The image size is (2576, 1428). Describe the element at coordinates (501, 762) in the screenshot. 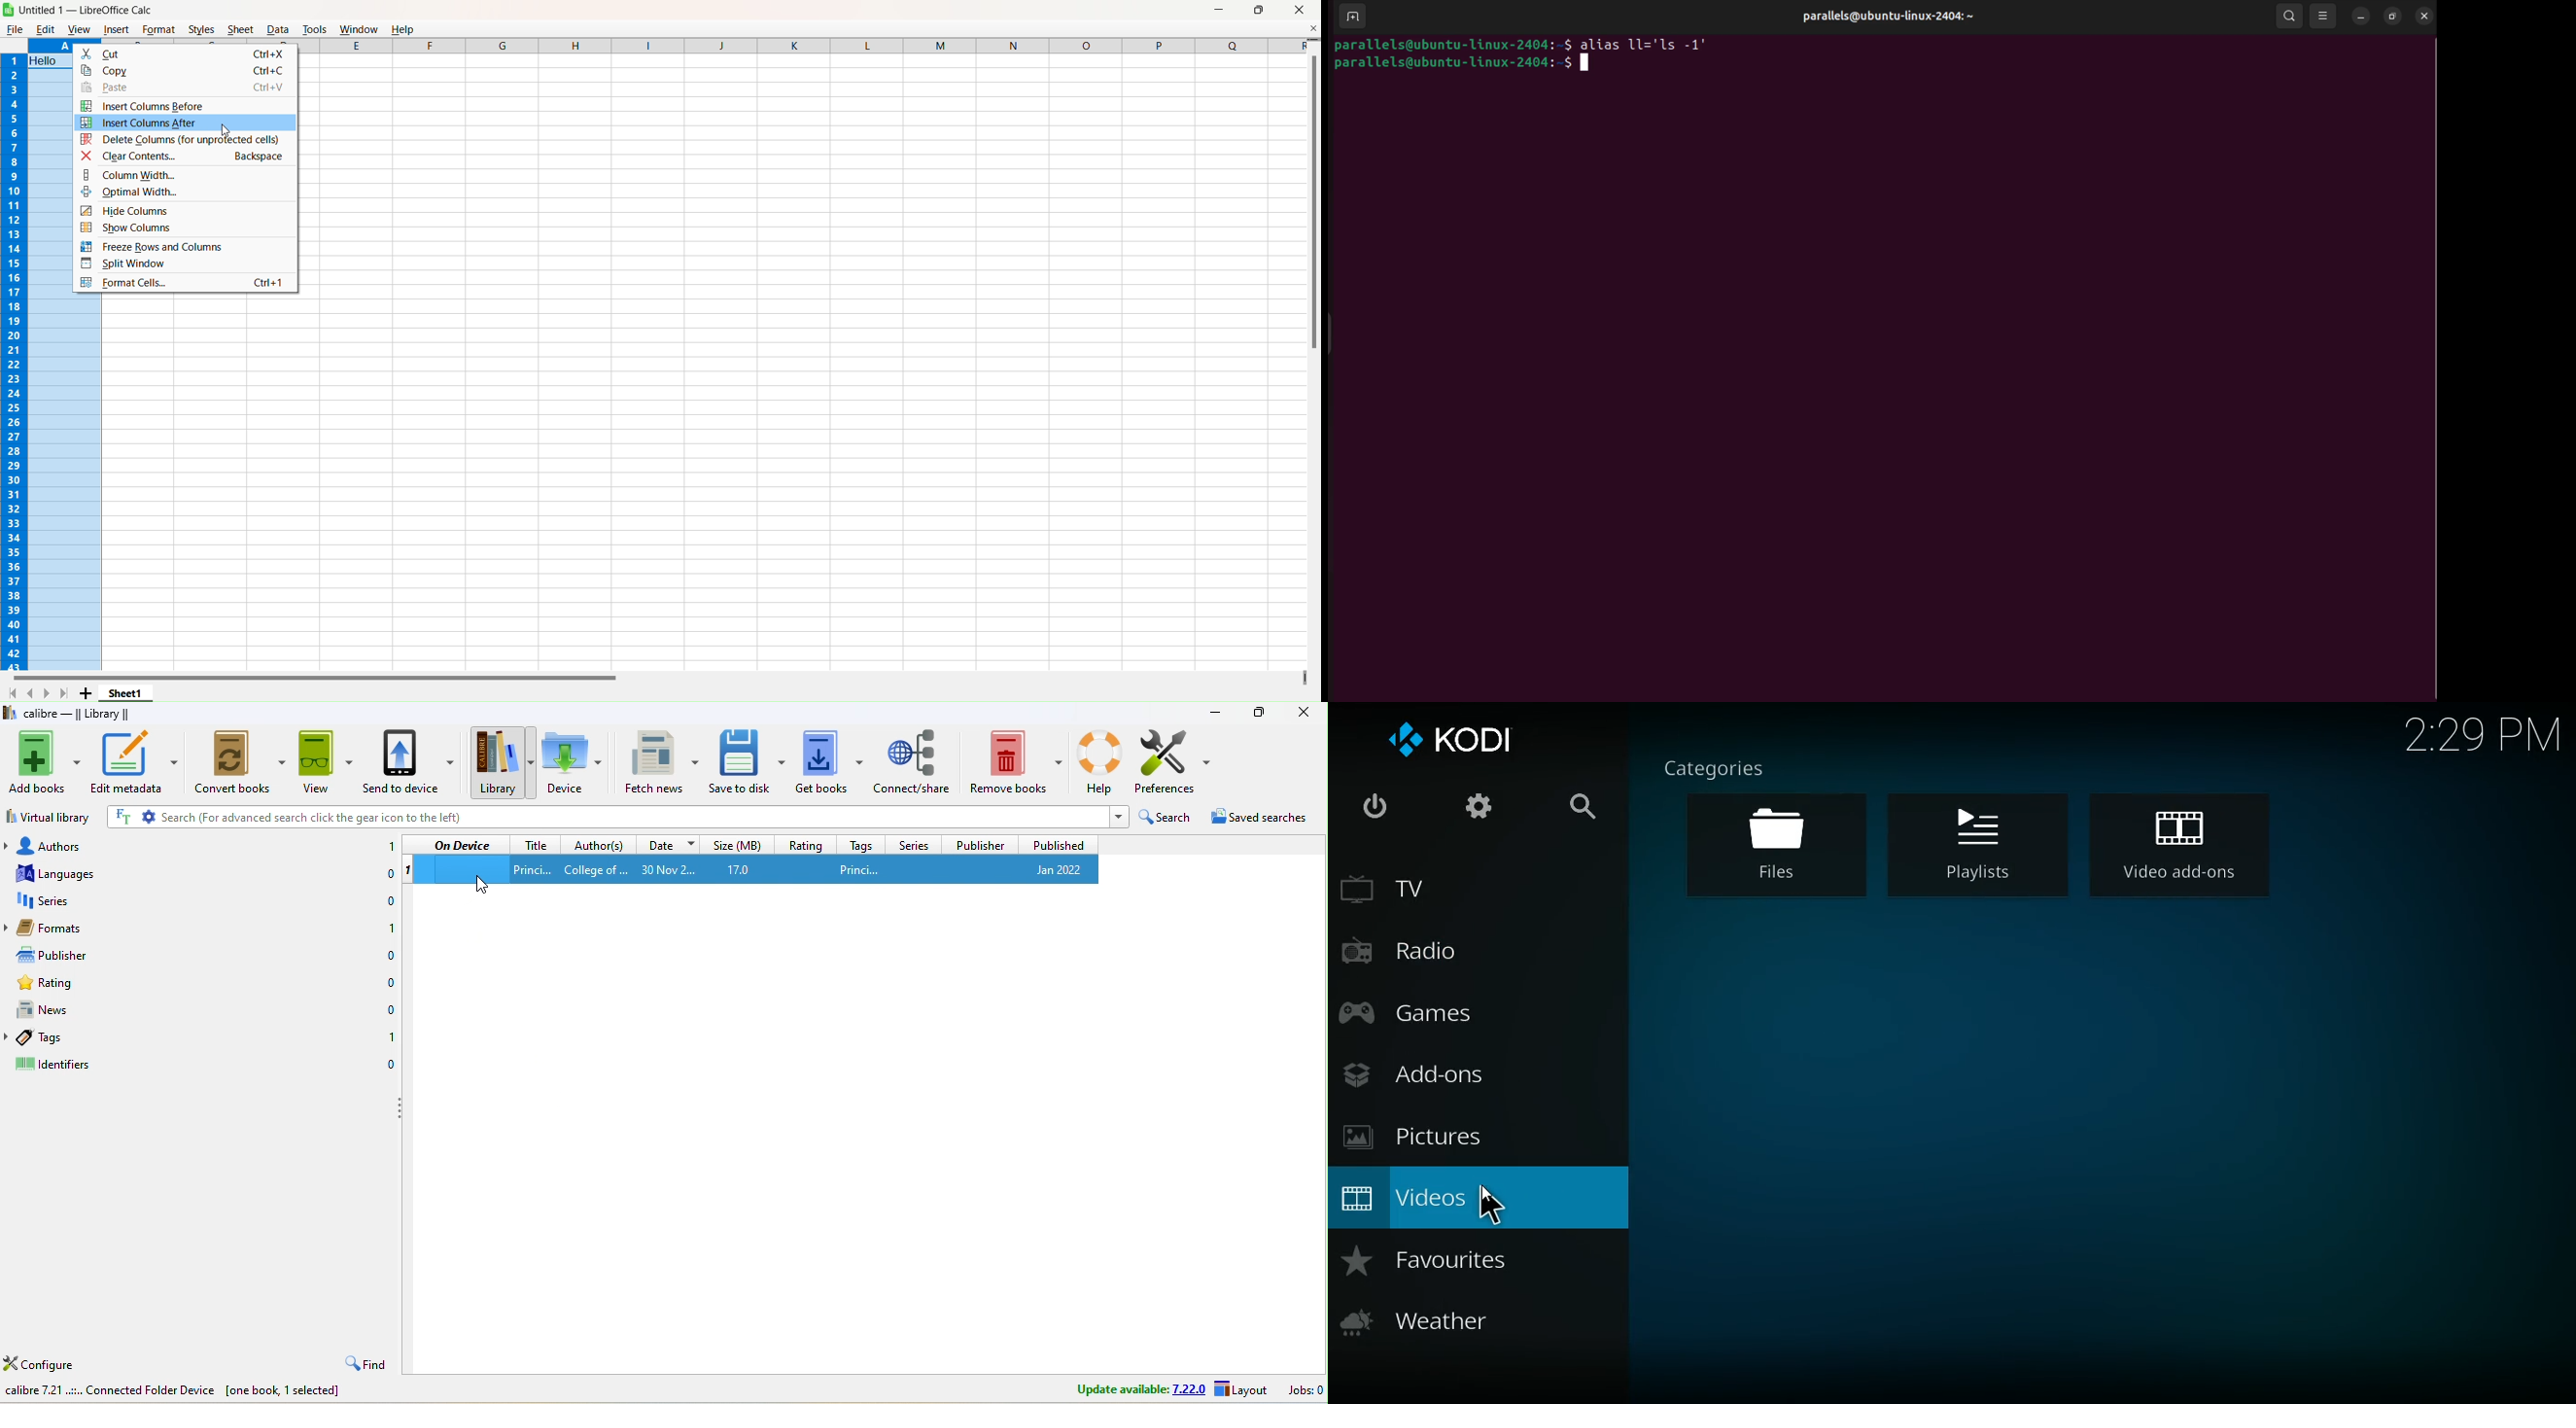

I see `library` at that location.